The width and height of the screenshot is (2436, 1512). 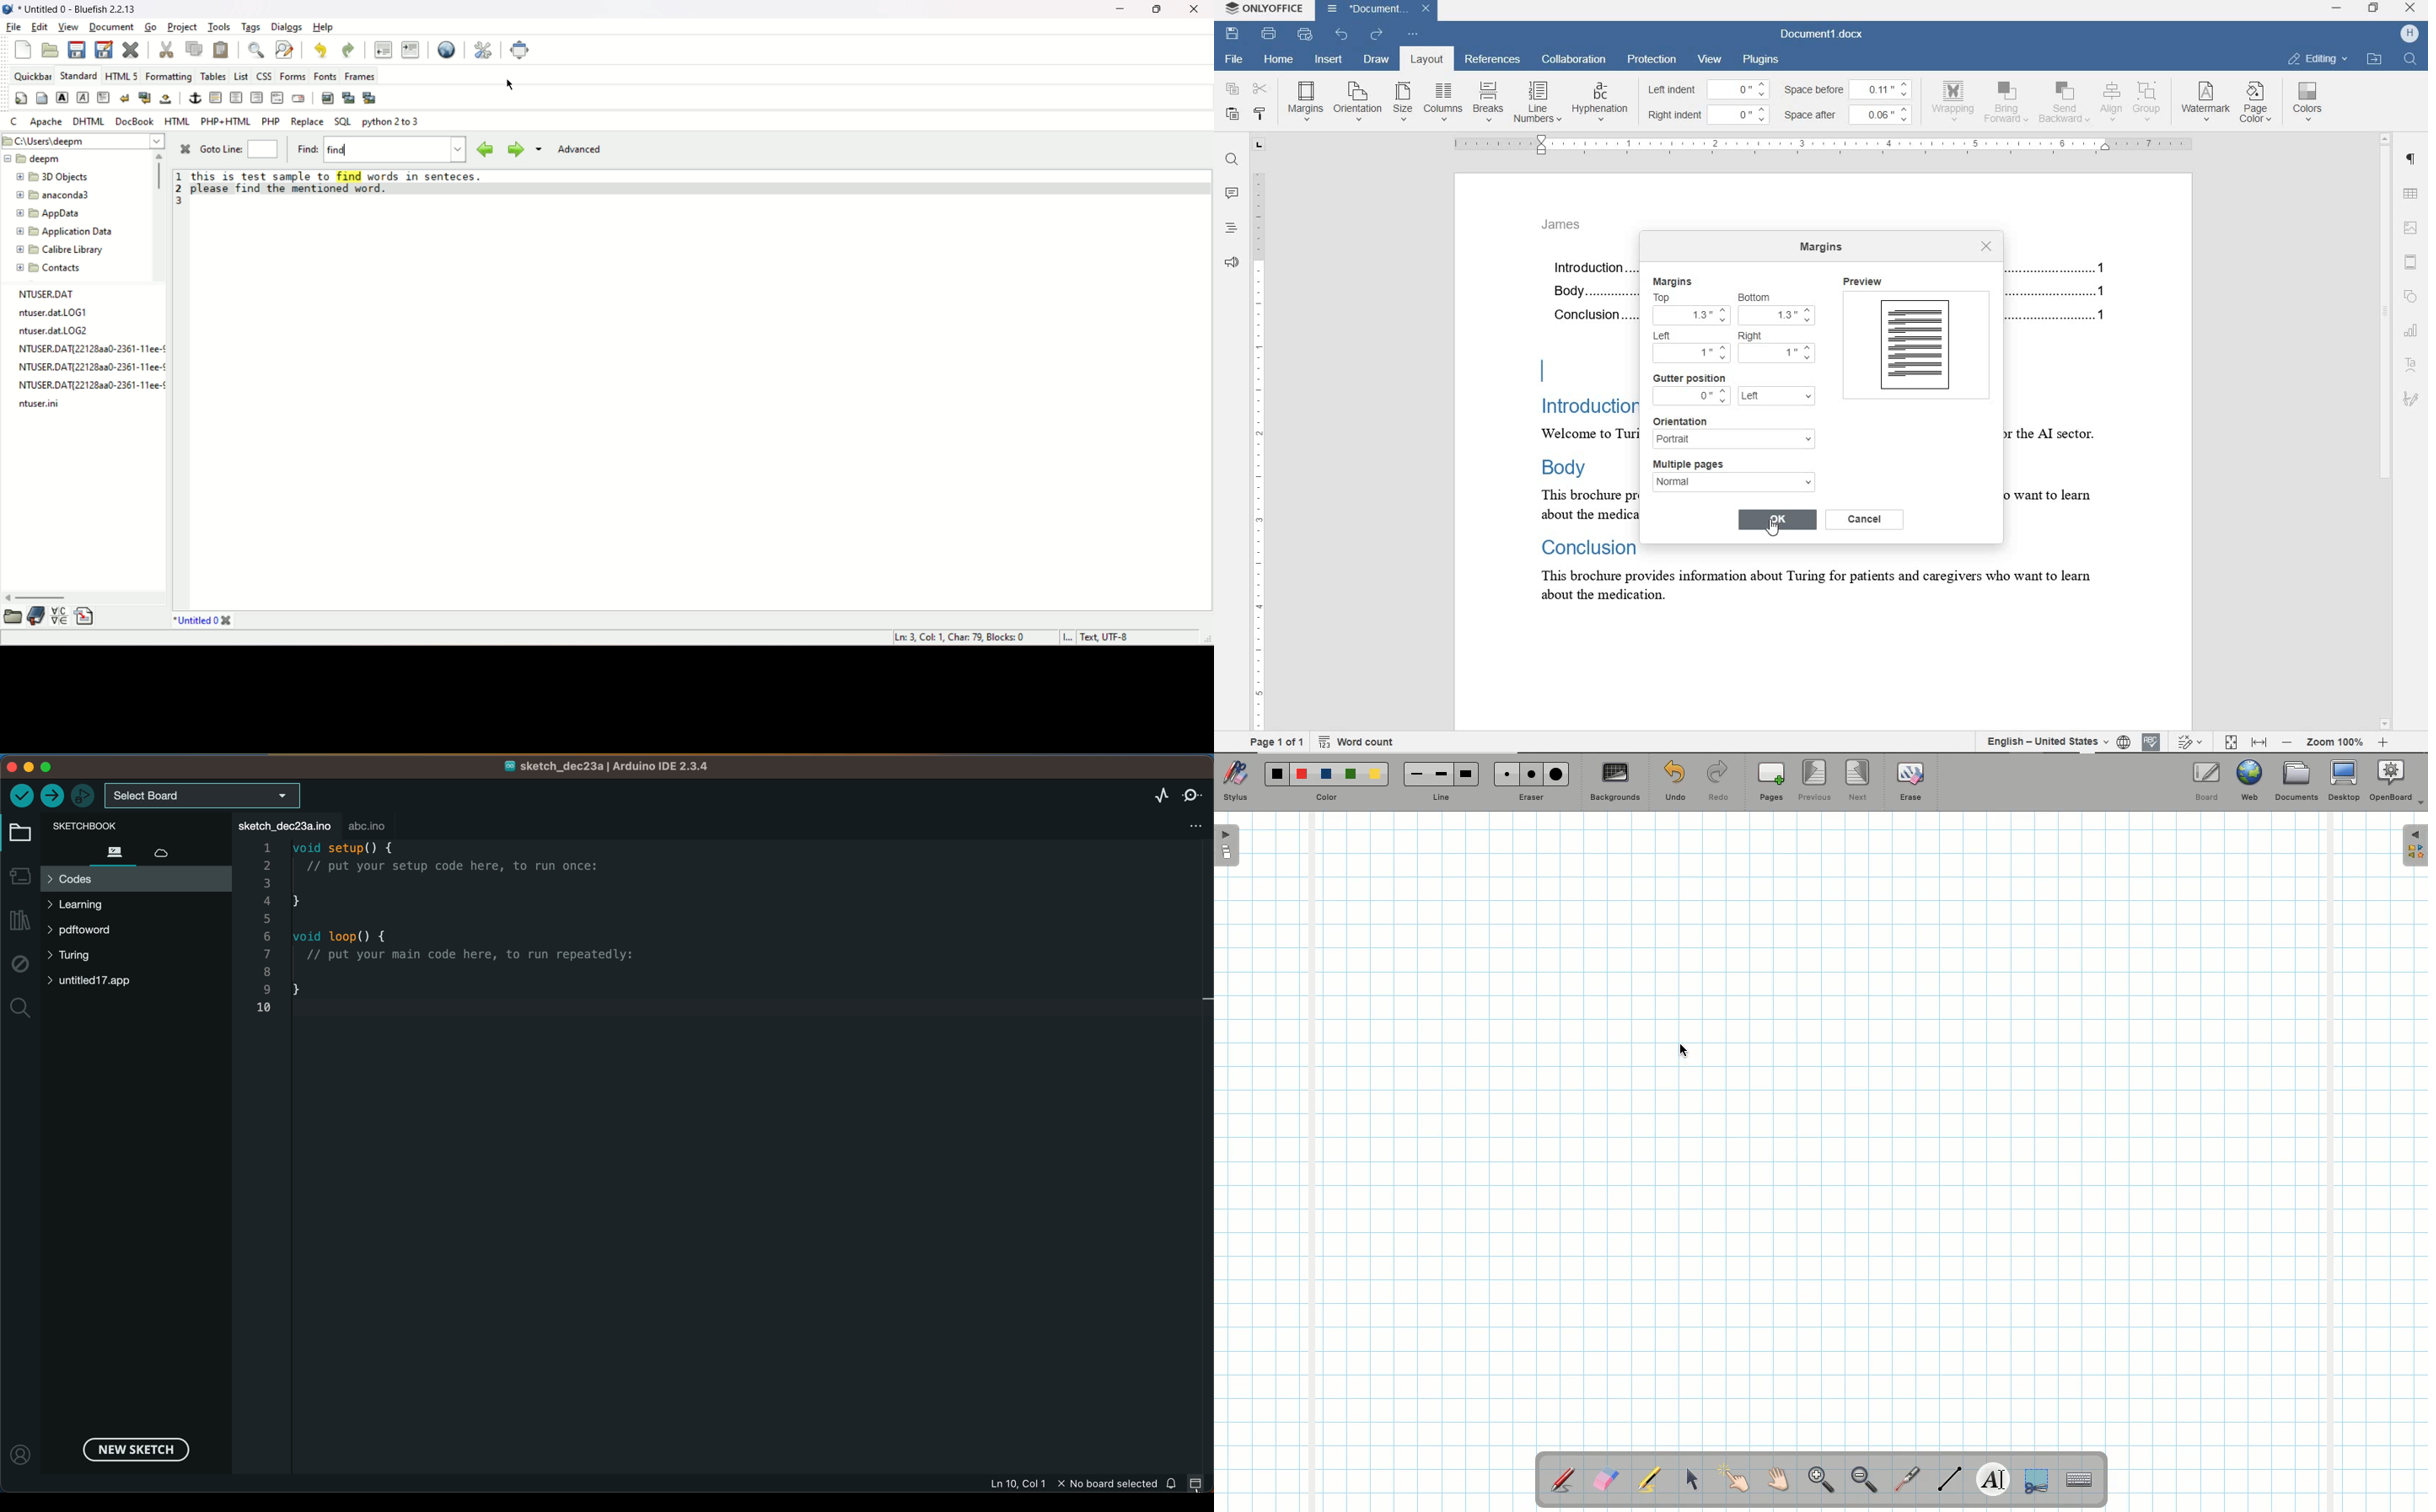 I want to click on previous, so click(x=484, y=148).